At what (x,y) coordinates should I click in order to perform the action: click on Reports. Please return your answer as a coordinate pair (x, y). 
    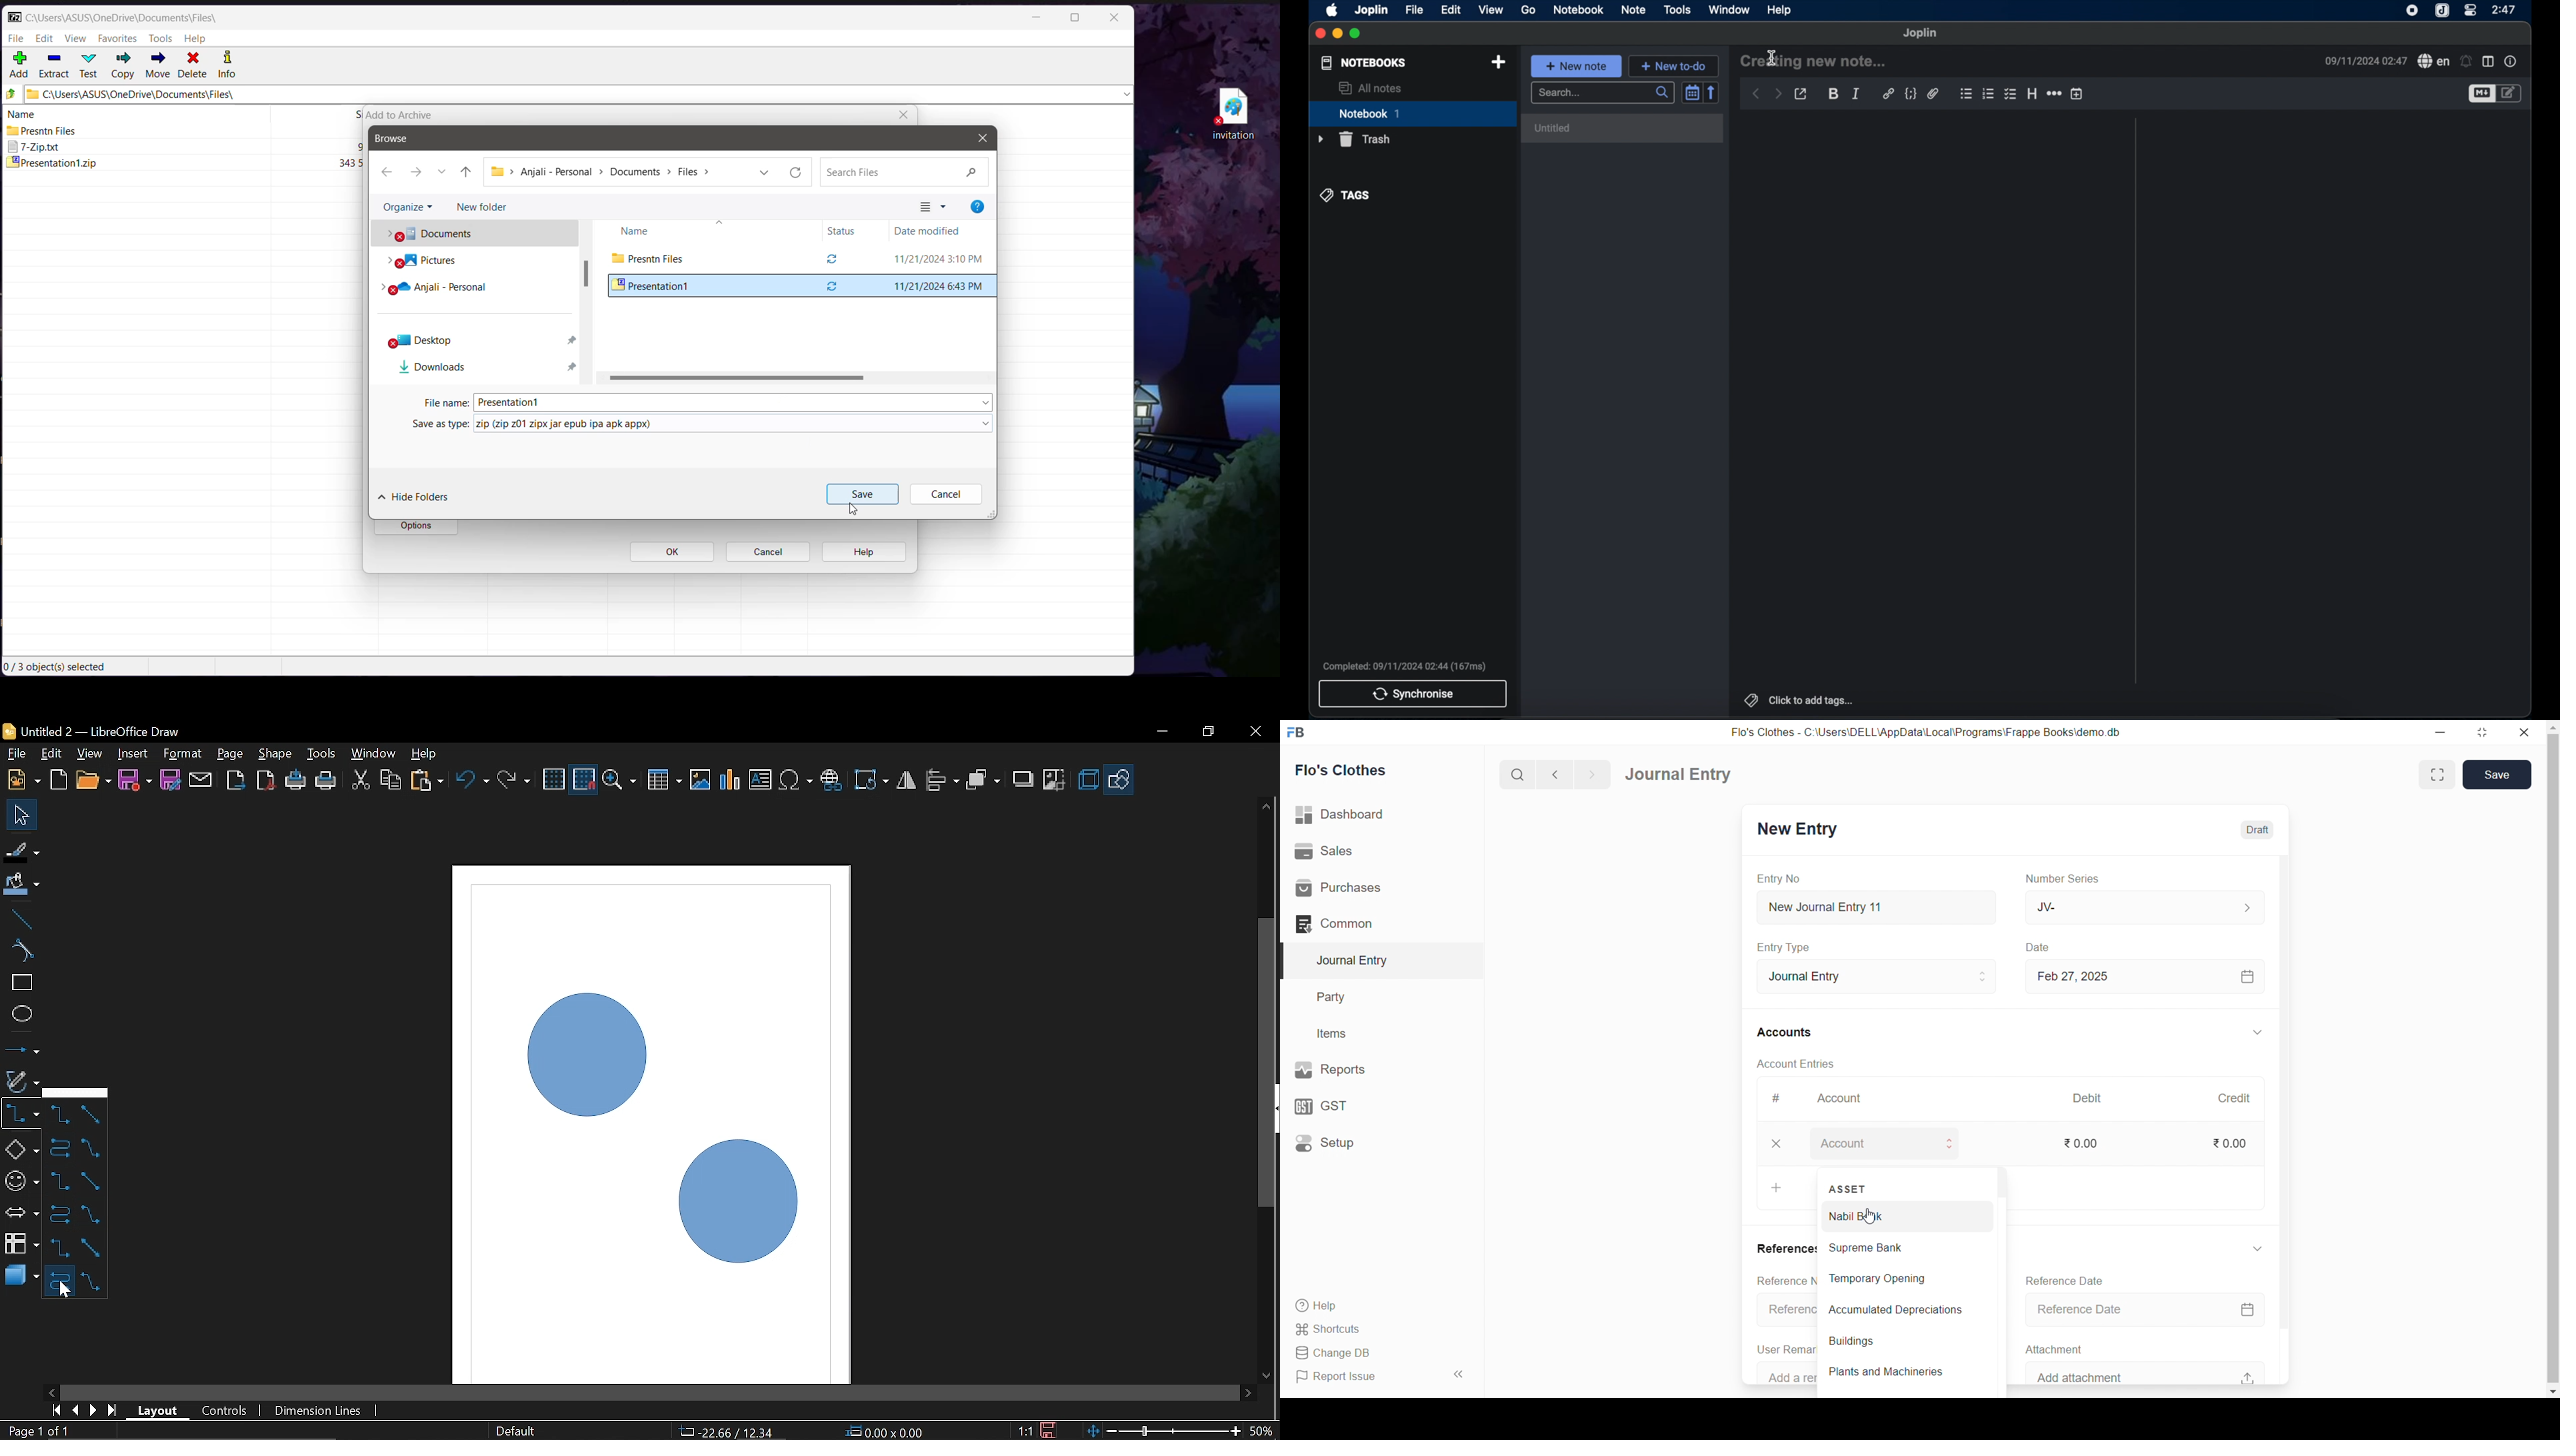
    Looking at the image, I should click on (1359, 1070).